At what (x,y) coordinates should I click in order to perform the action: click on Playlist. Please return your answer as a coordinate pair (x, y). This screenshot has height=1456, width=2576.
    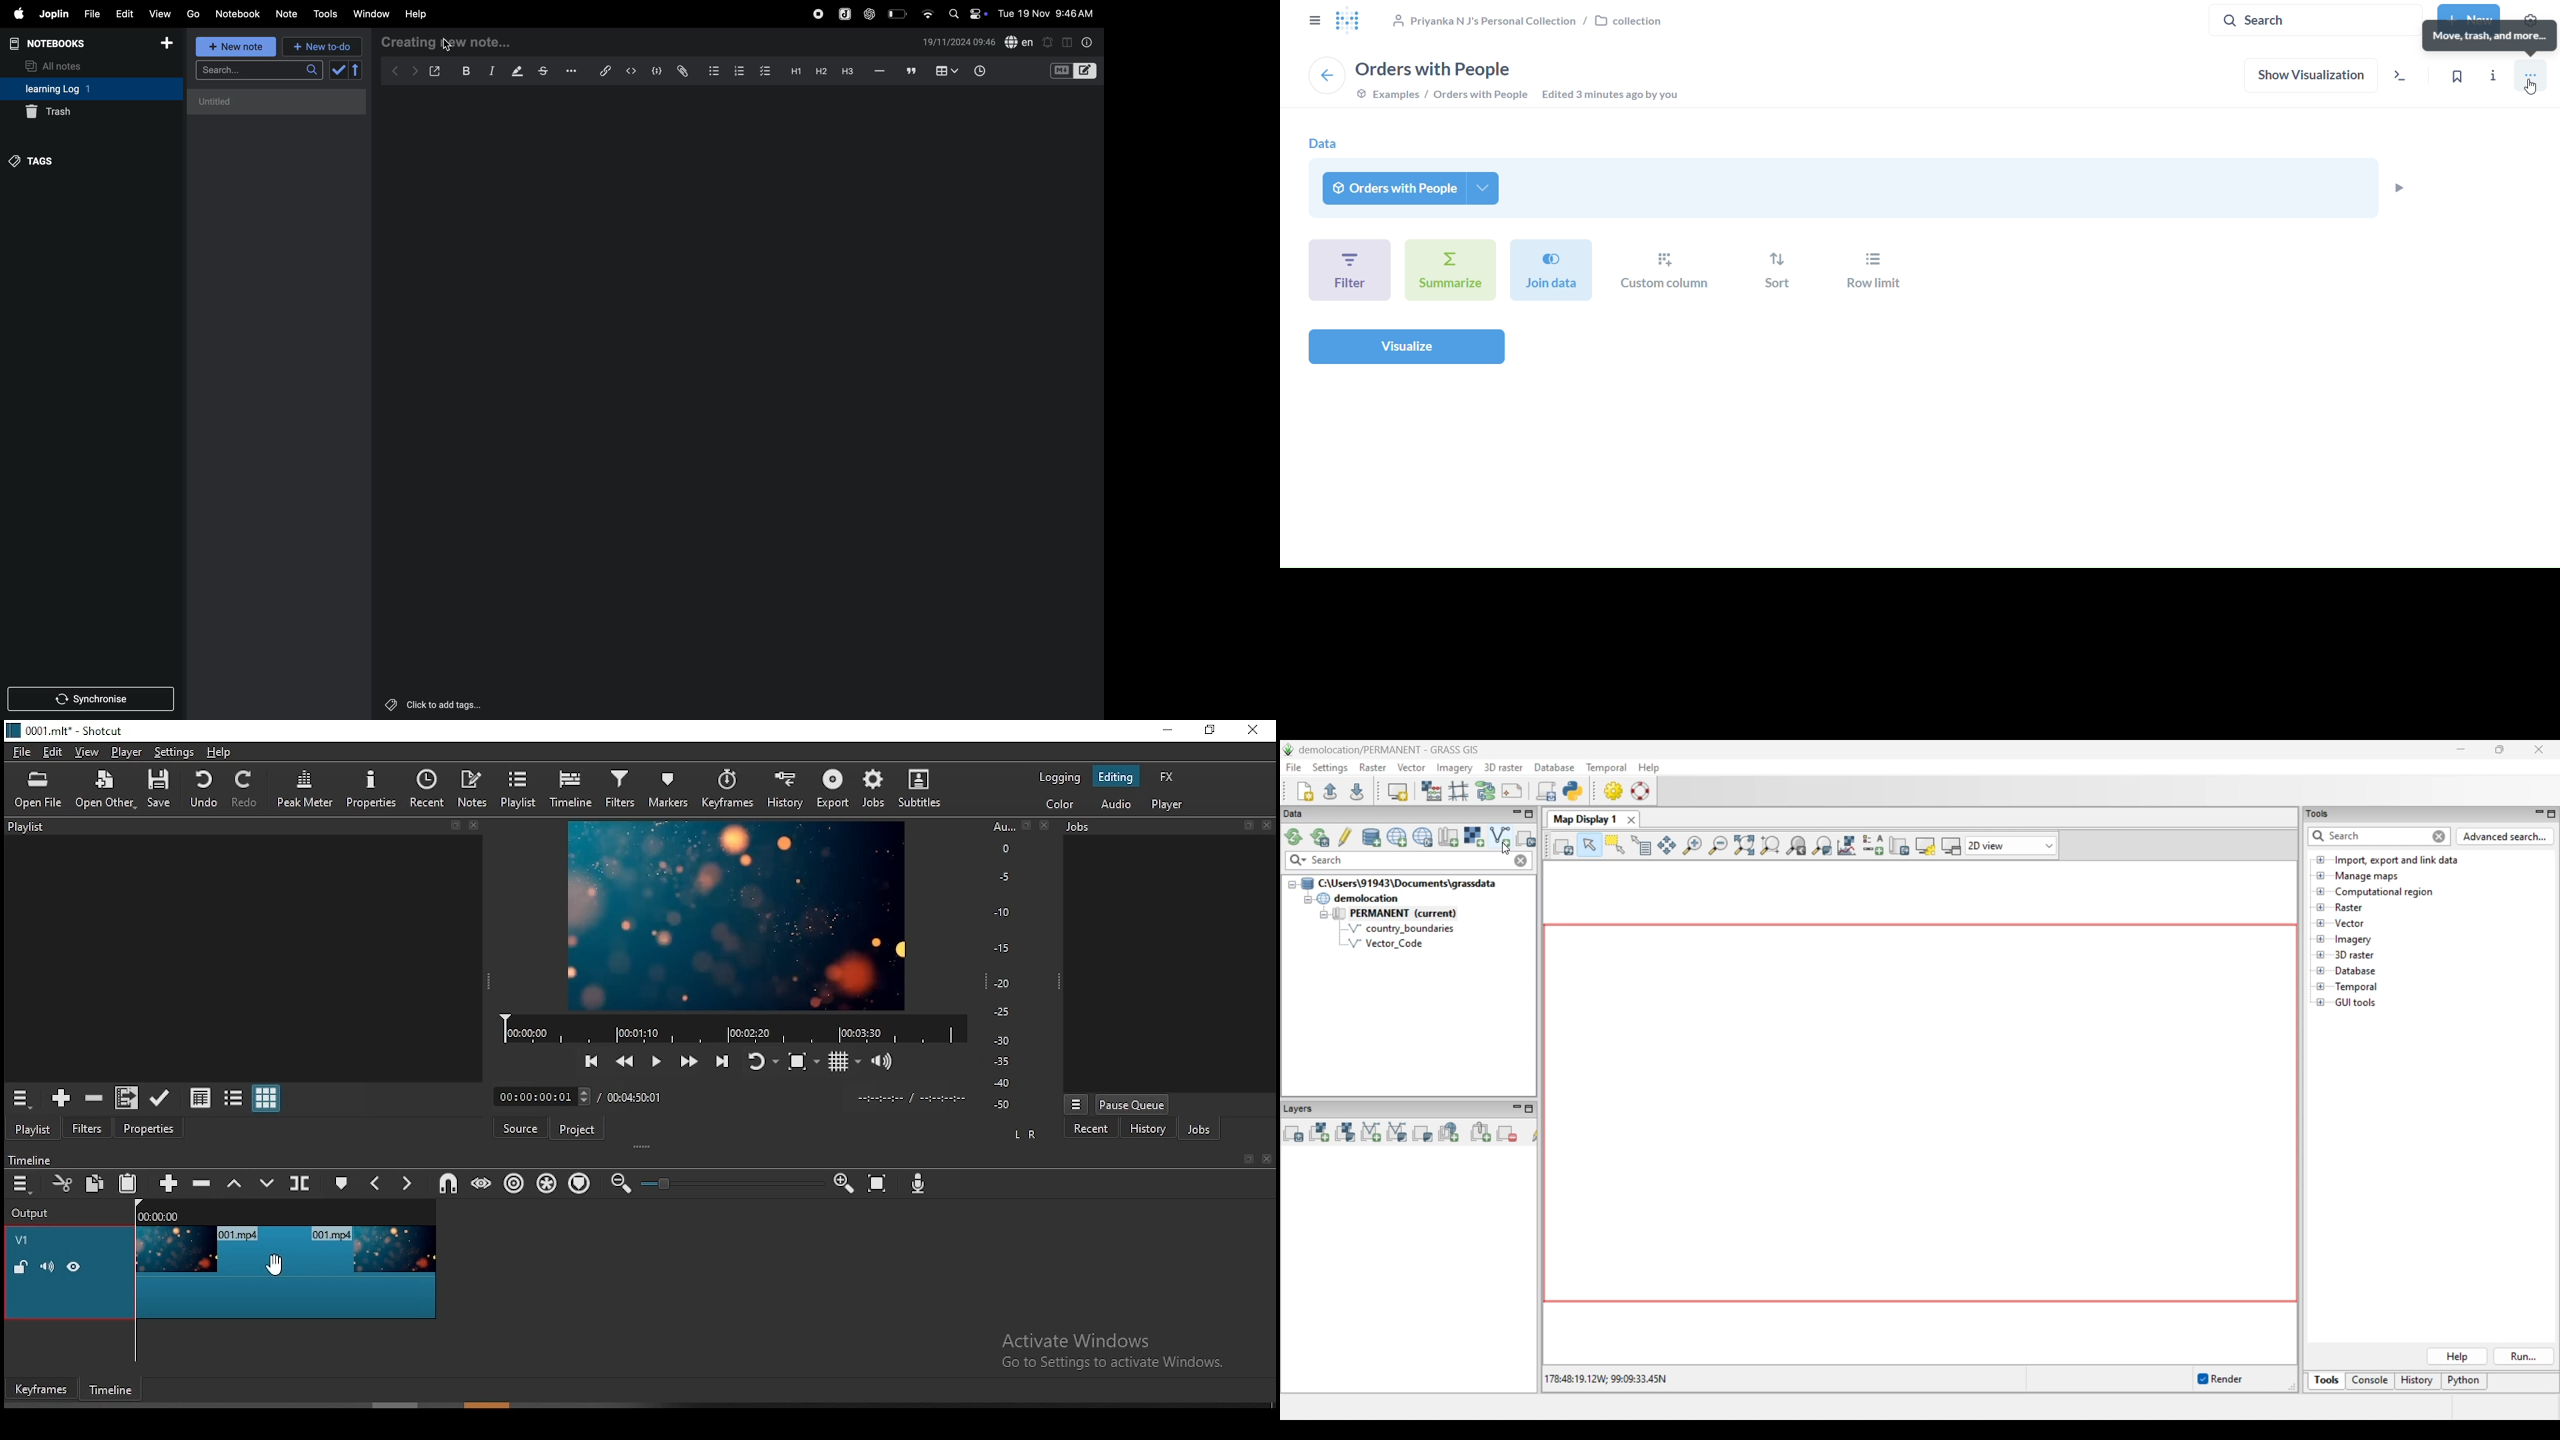
    Looking at the image, I should click on (245, 827).